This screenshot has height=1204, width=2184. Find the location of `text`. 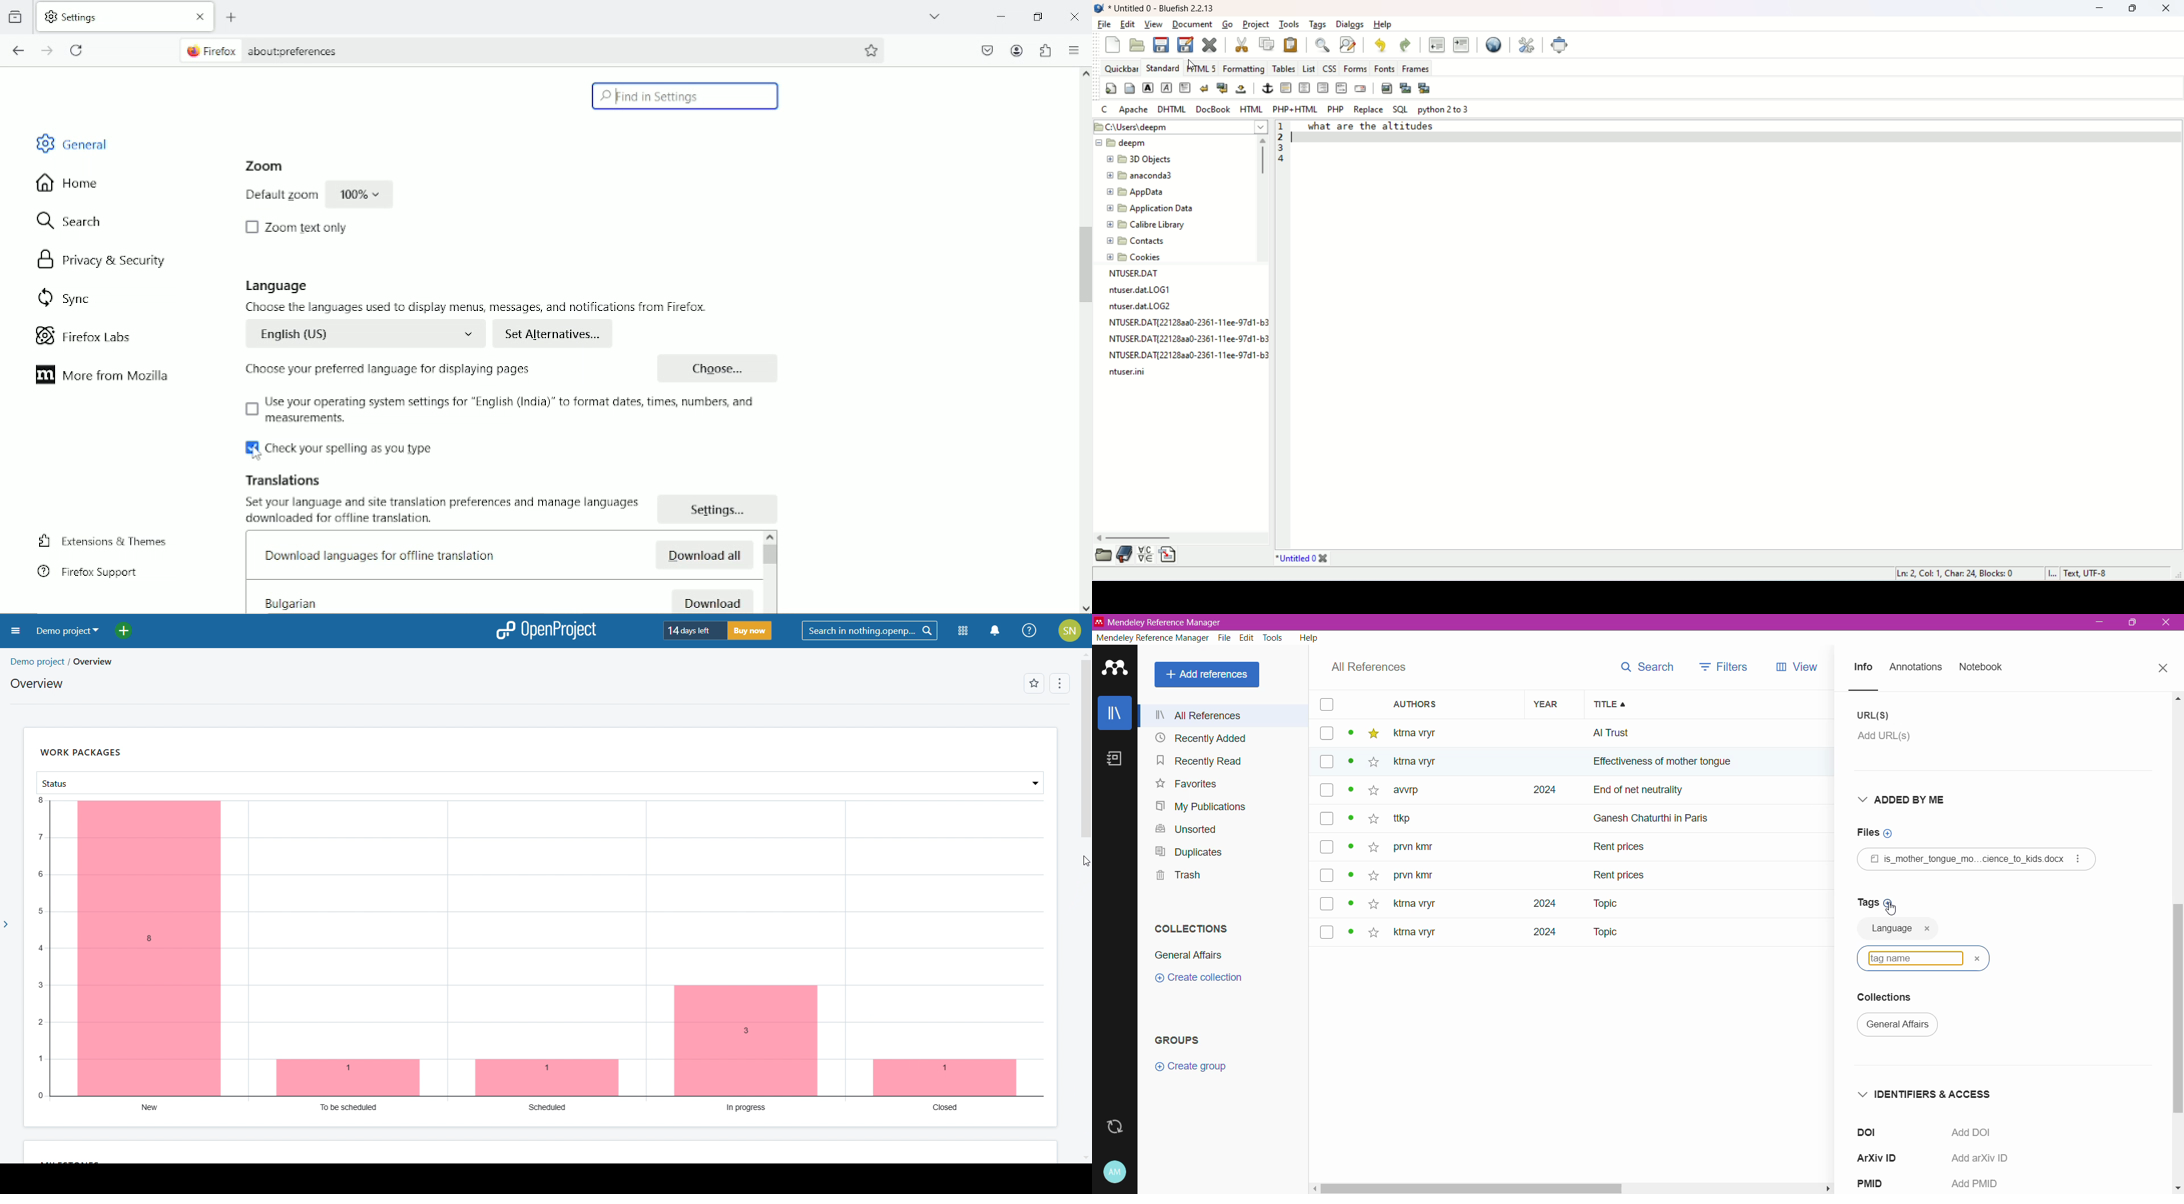

text is located at coordinates (1186, 324).